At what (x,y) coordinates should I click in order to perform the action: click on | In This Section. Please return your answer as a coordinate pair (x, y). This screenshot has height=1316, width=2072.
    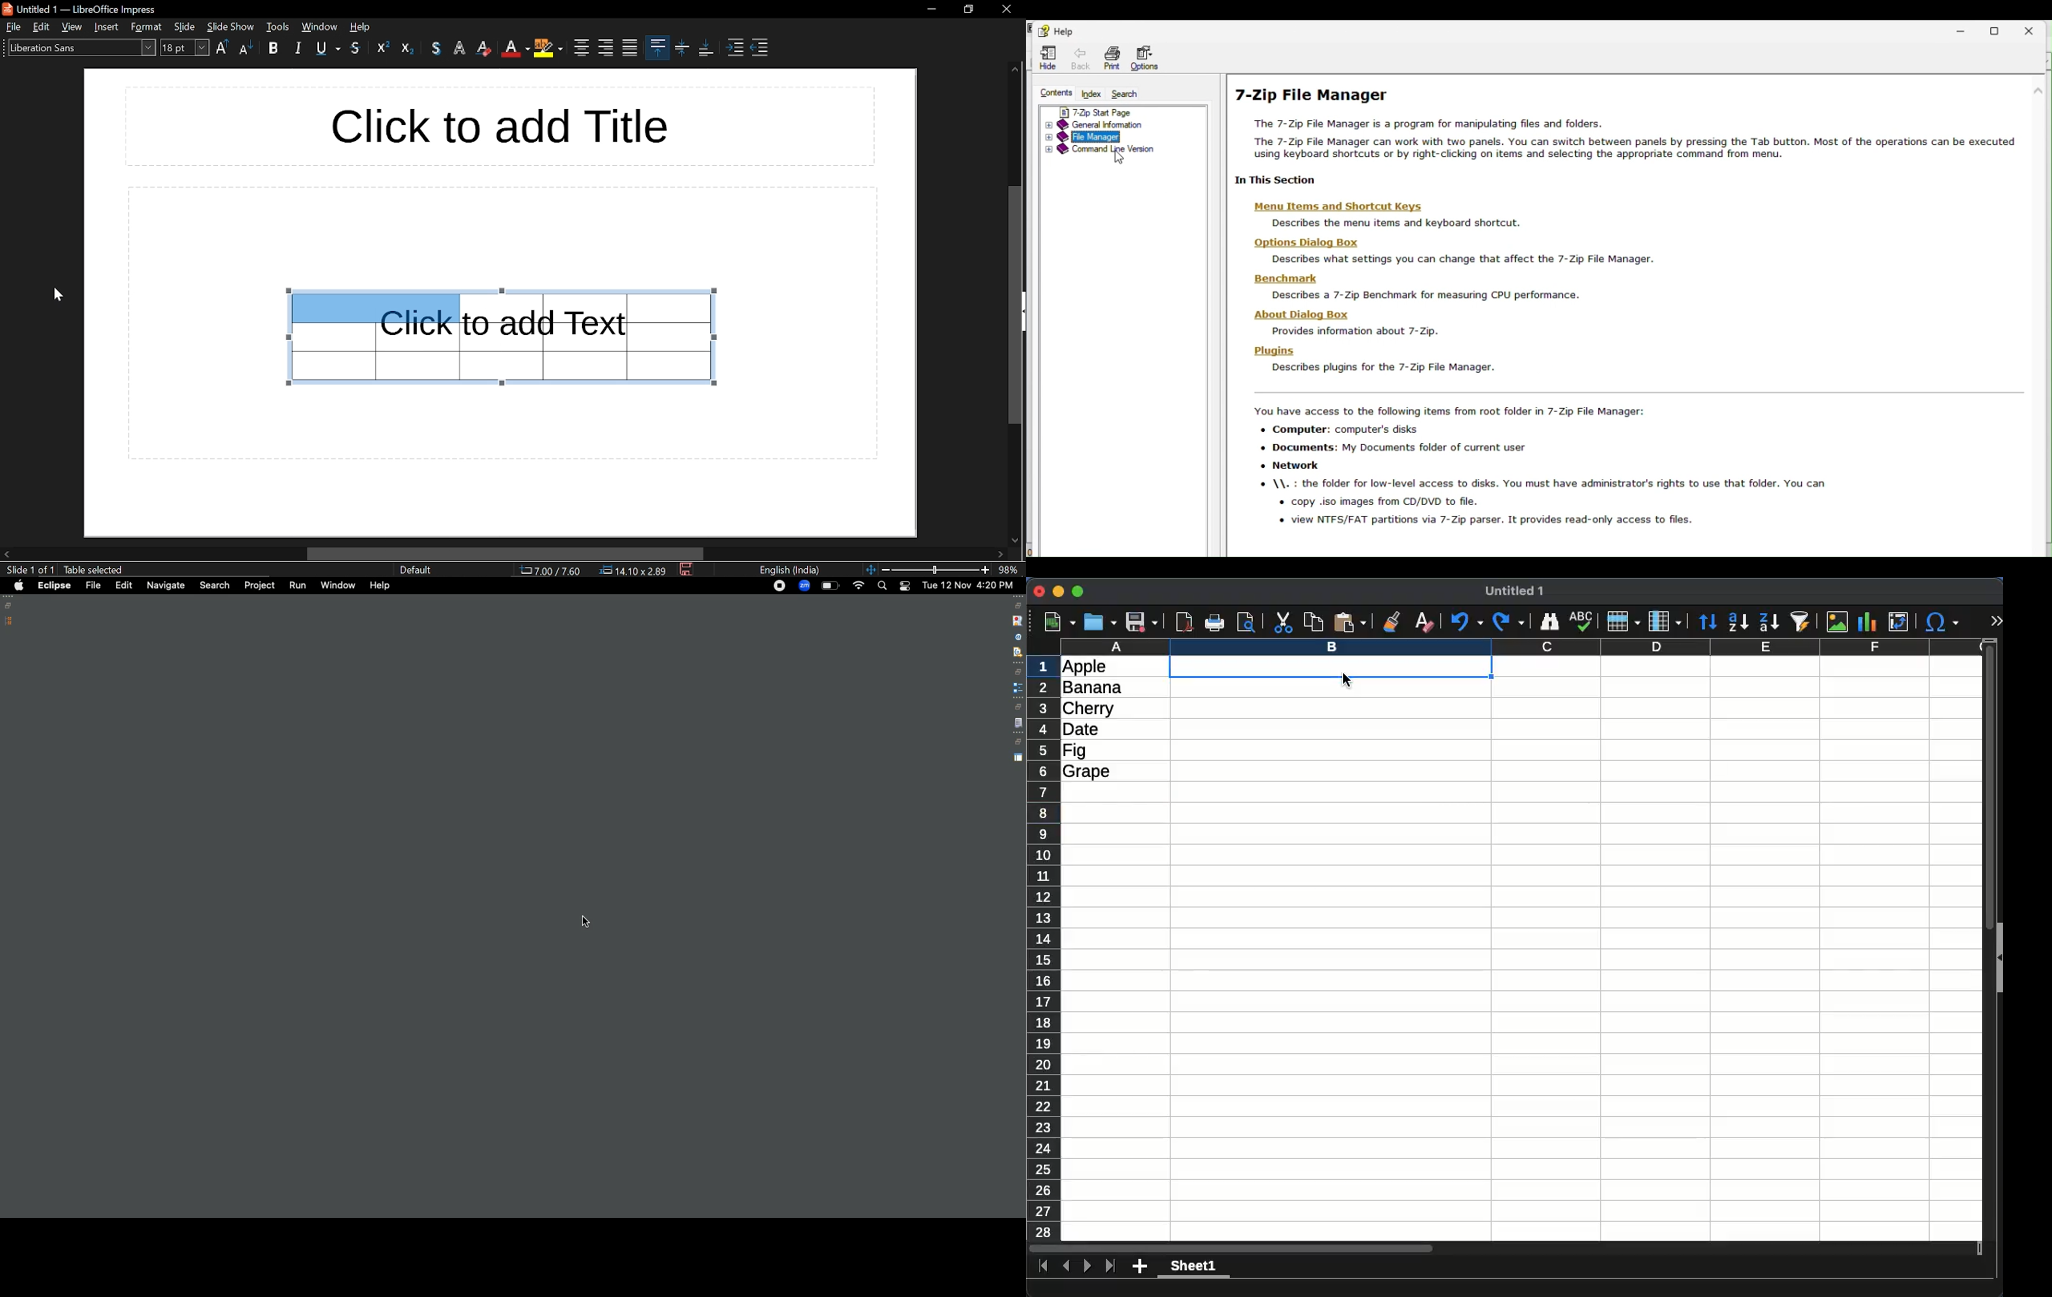
    Looking at the image, I should click on (1278, 180).